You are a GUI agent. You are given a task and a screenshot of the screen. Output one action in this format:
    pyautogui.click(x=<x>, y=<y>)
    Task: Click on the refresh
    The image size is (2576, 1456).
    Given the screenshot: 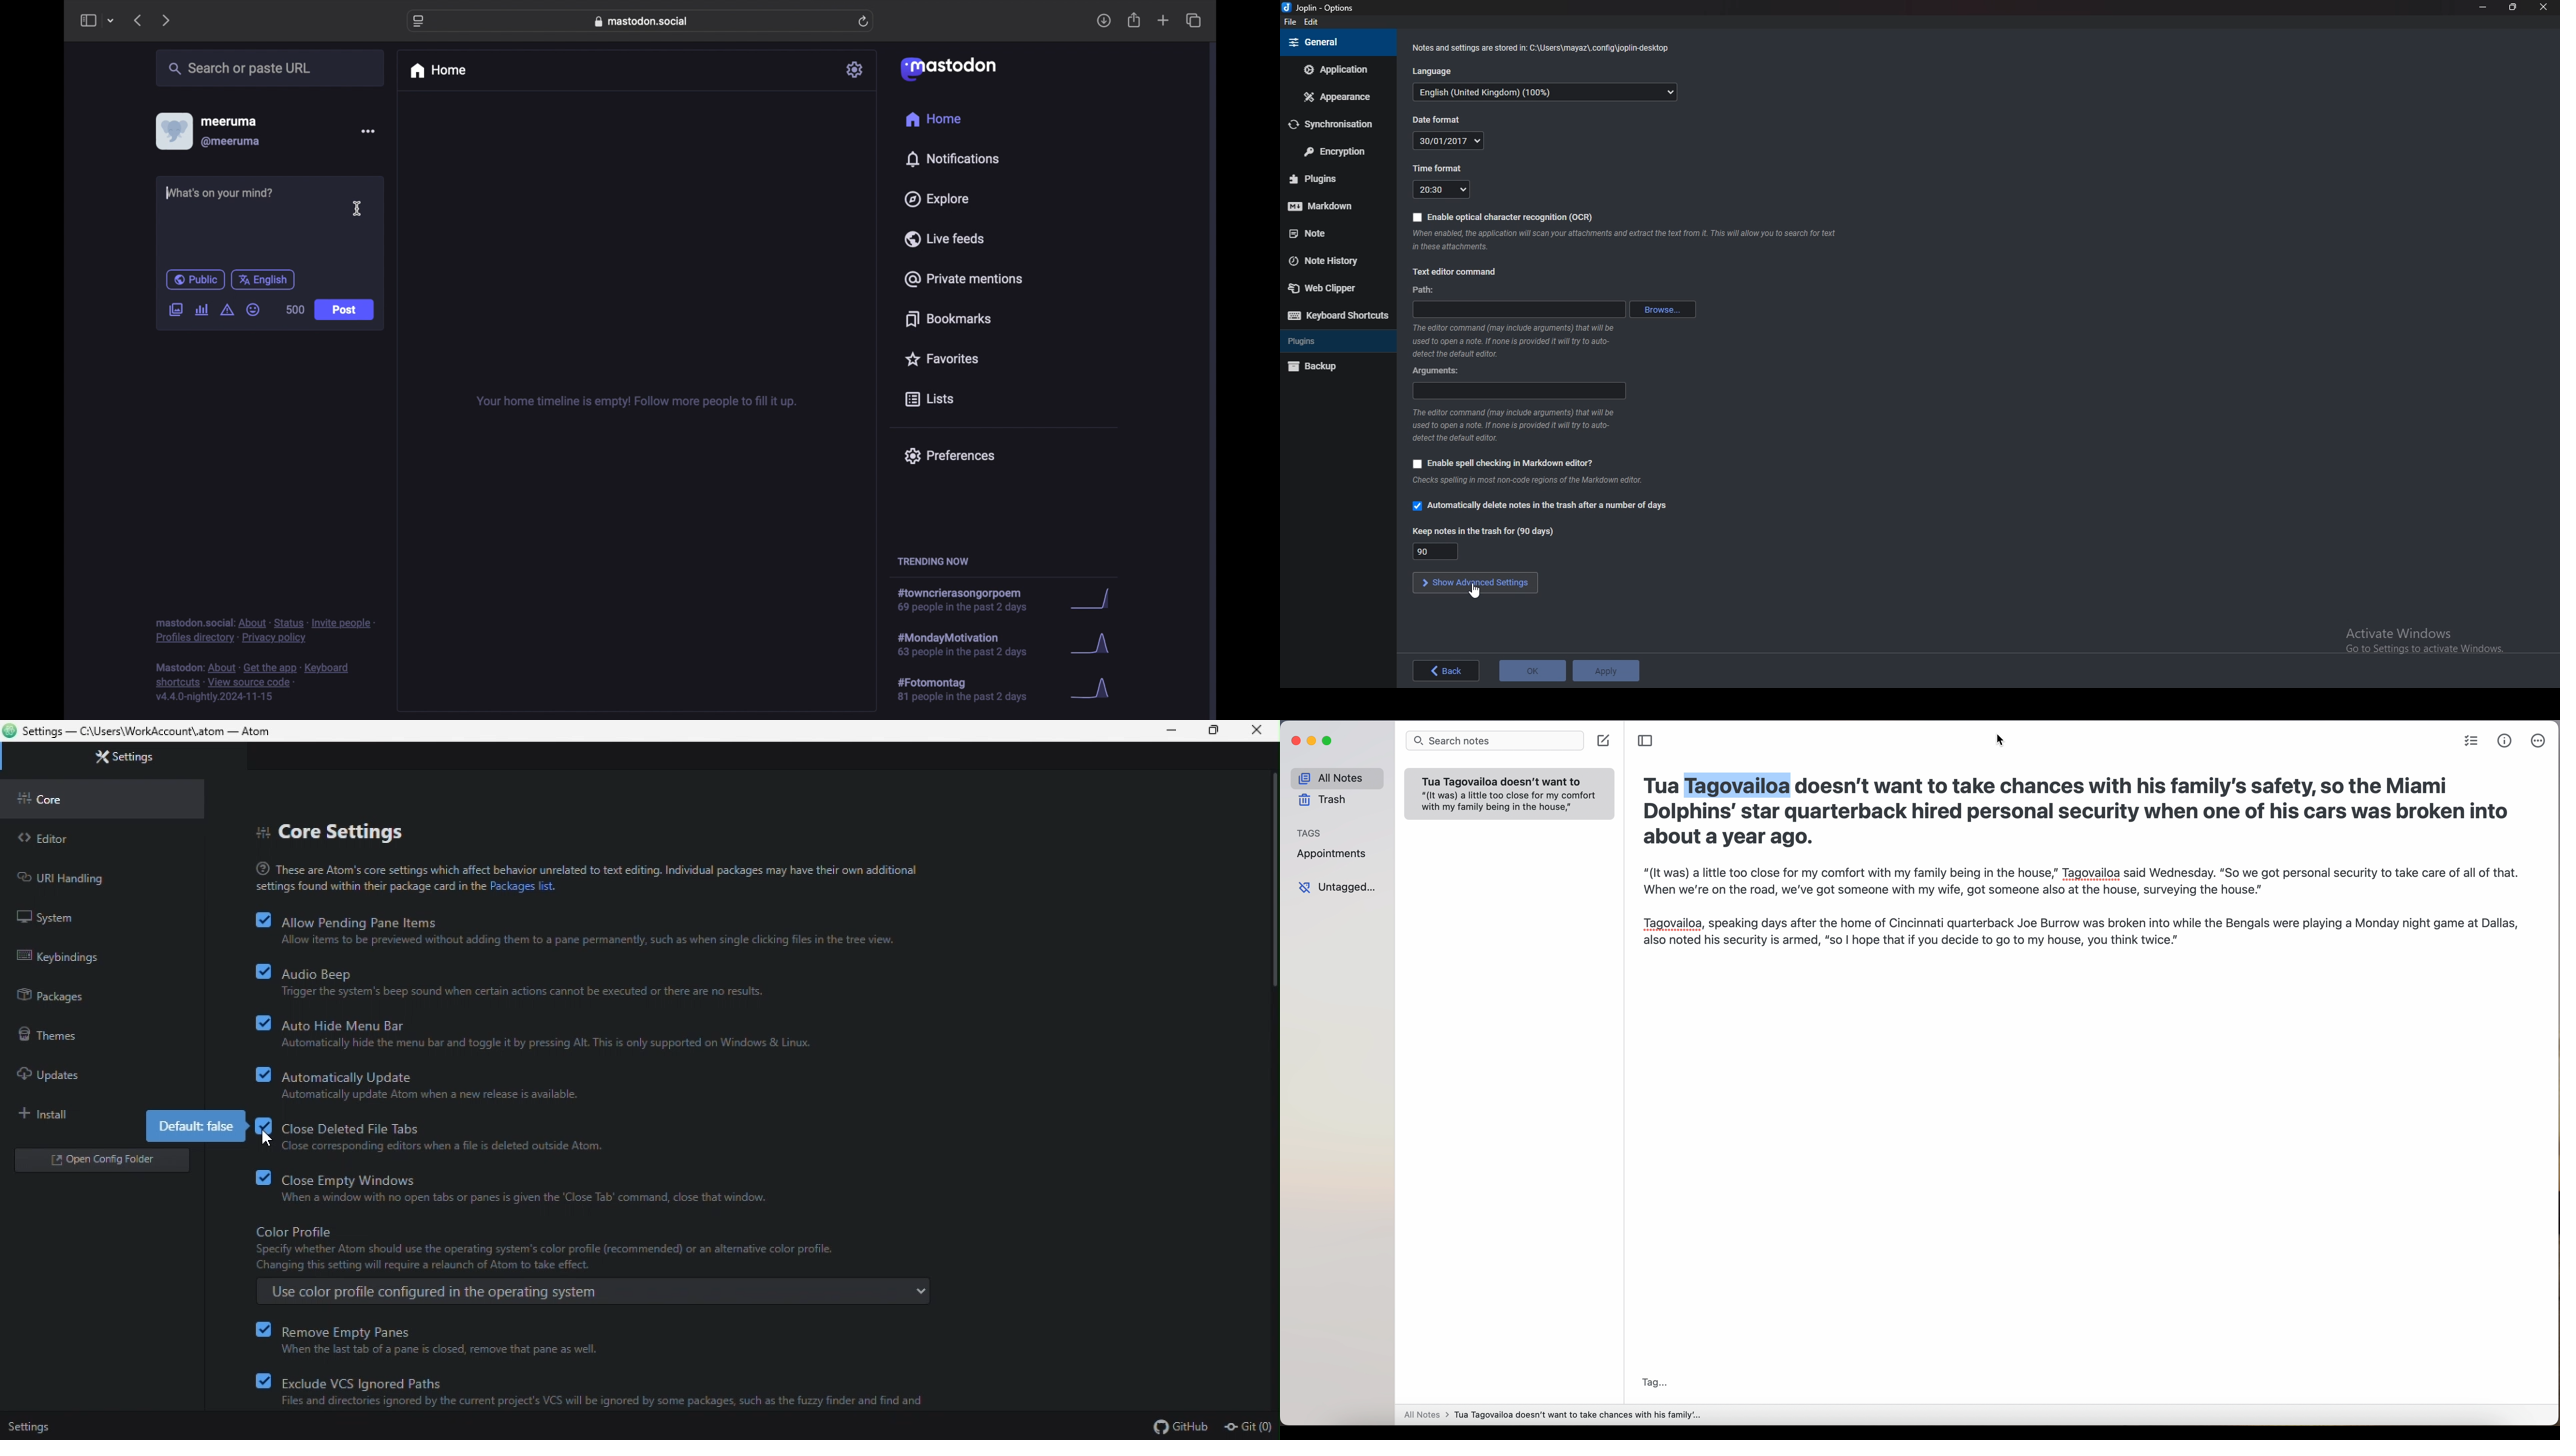 What is the action you would take?
    pyautogui.click(x=865, y=22)
    